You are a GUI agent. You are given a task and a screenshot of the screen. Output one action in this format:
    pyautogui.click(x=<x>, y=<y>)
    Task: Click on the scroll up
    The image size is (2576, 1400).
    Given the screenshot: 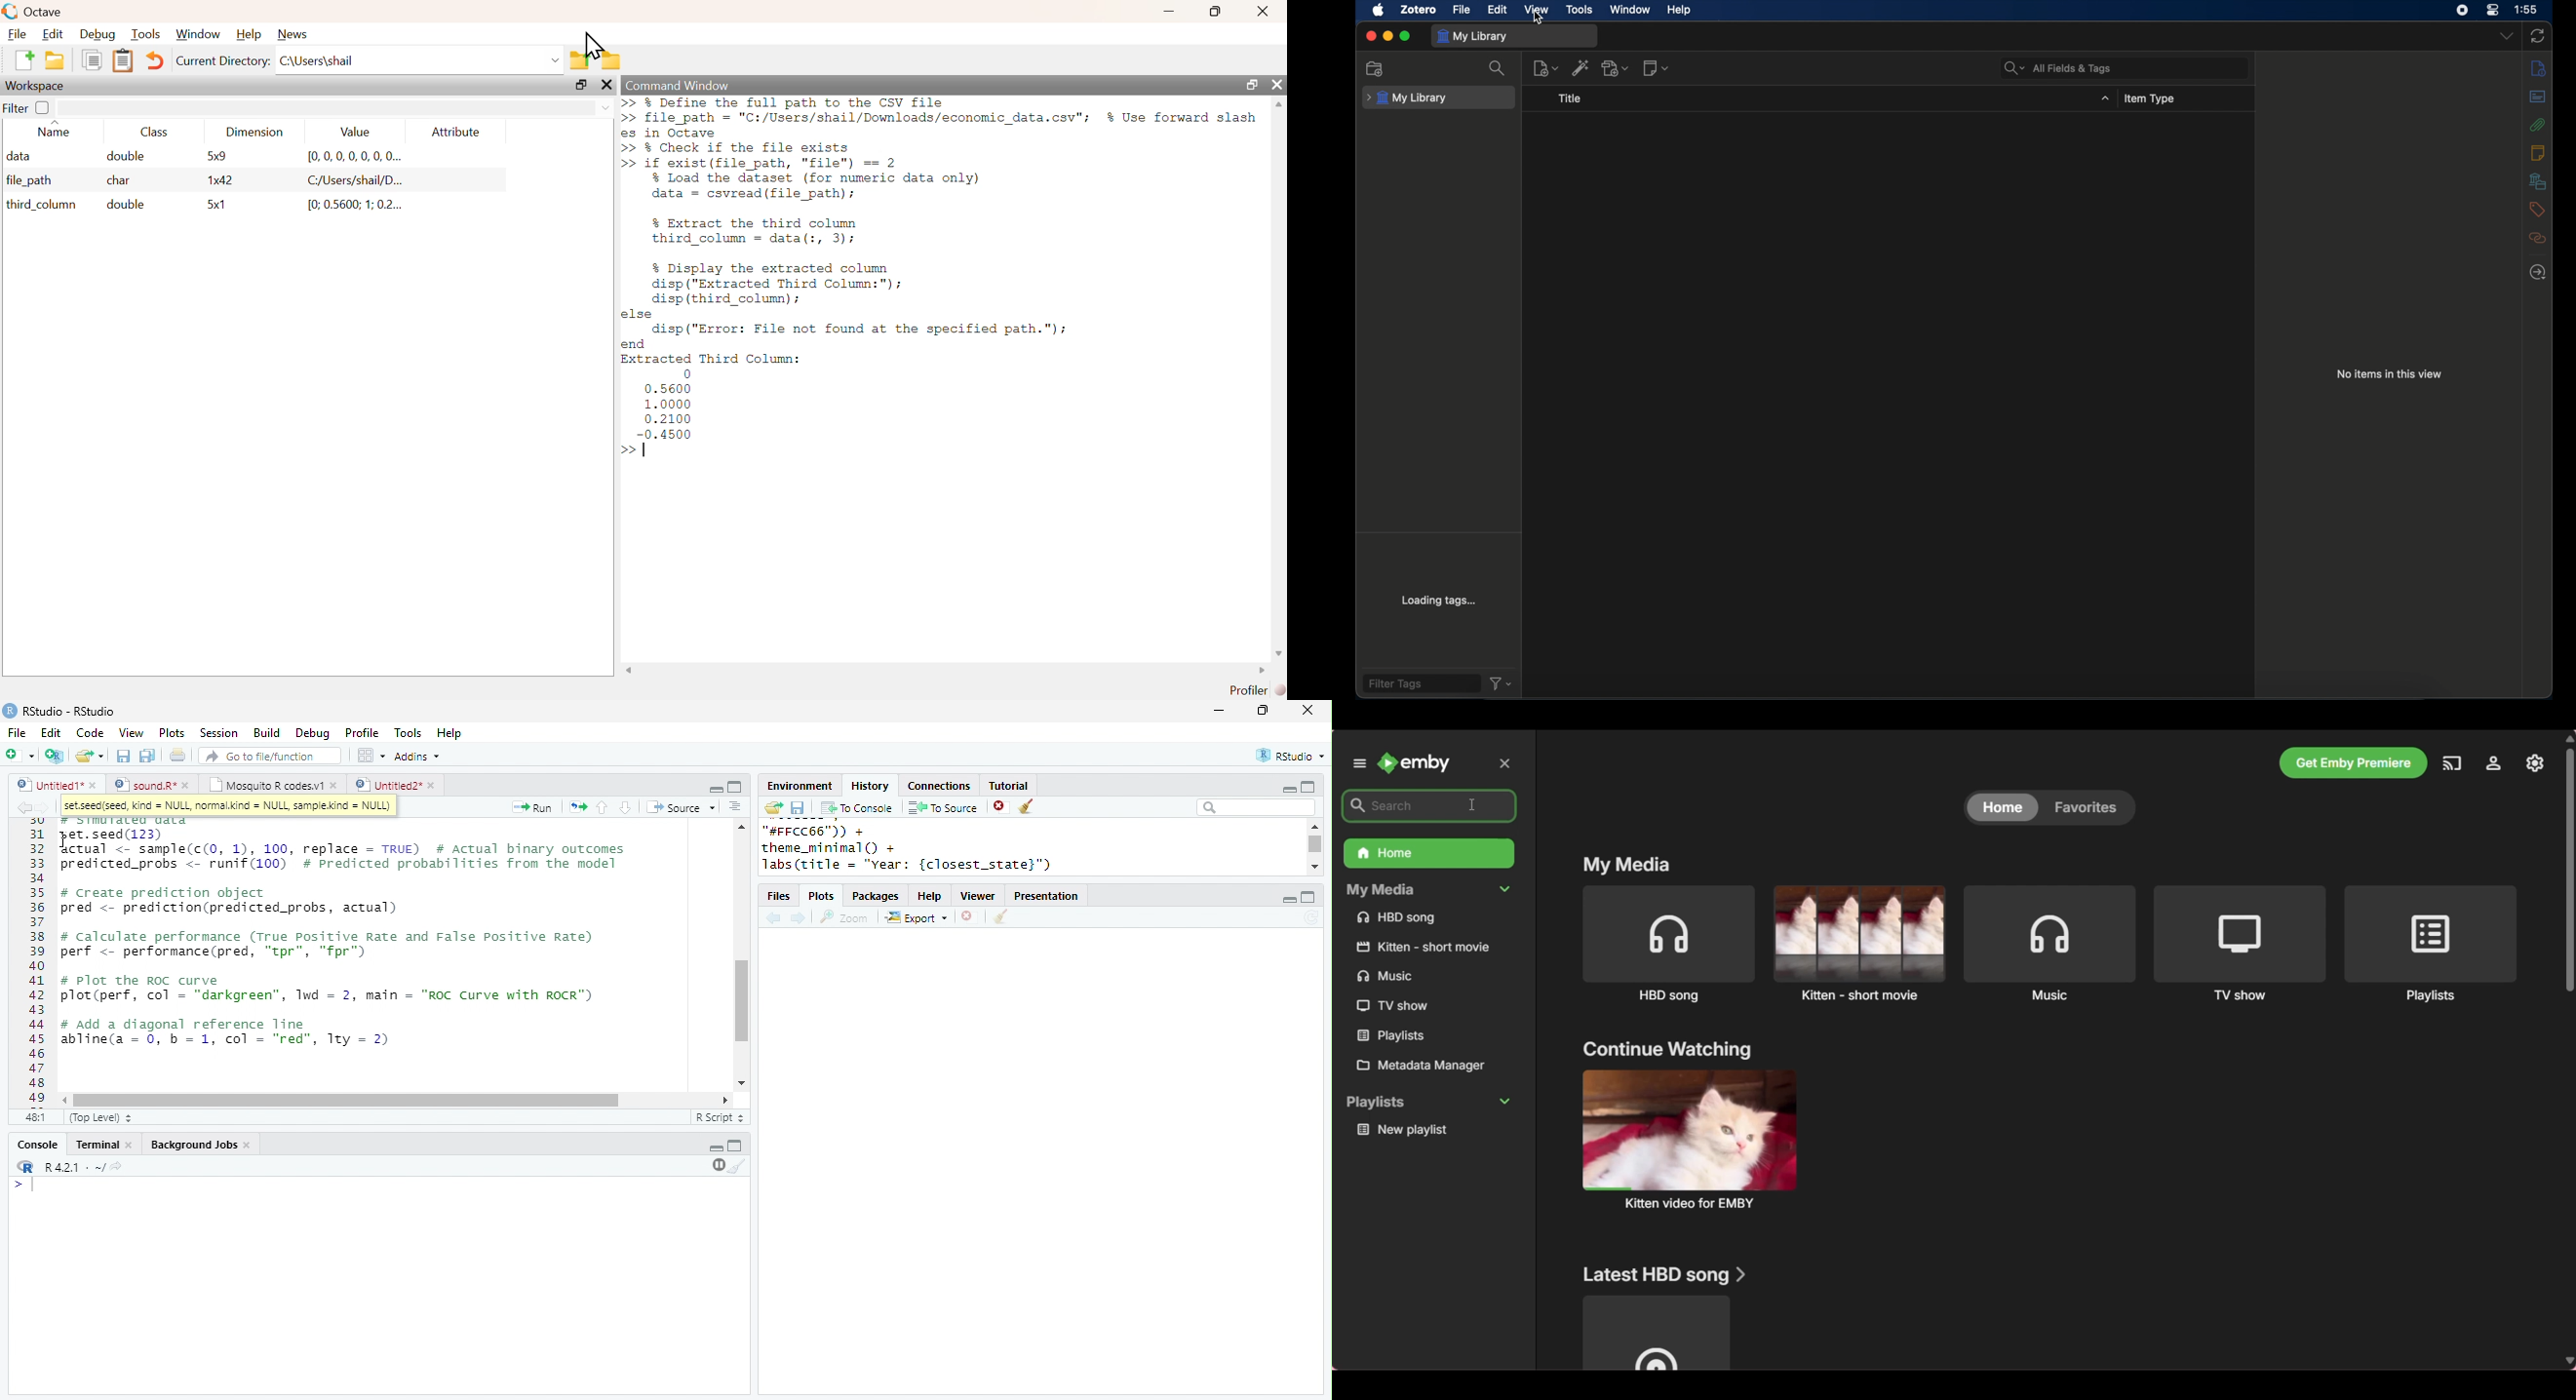 What is the action you would take?
    pyautogui.click(x=1313, y=826)
    